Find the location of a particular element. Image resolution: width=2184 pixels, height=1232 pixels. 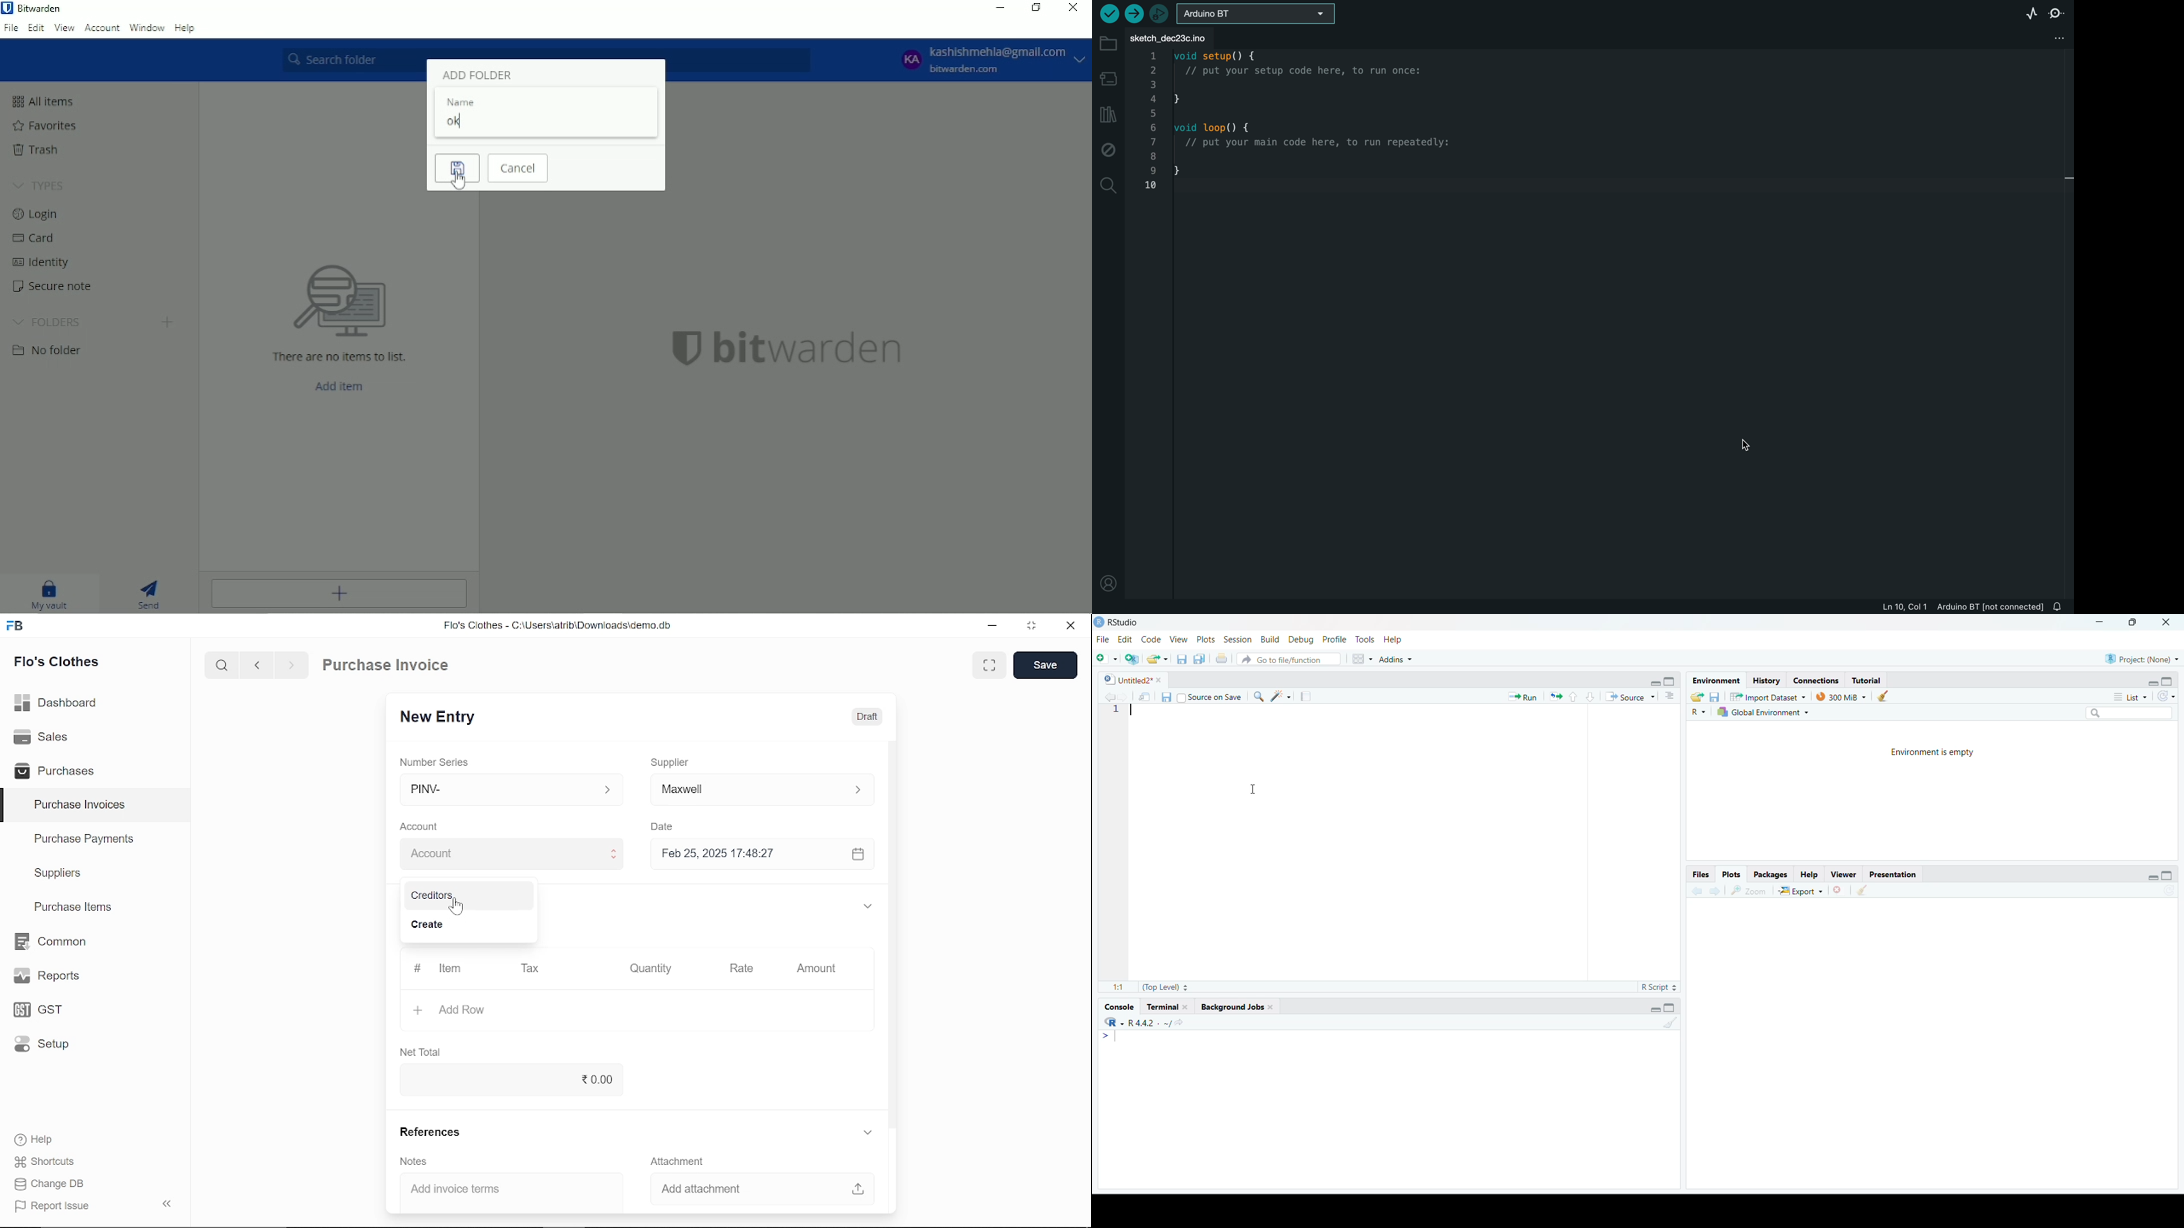

Sales is located at coordinates (41, 735).